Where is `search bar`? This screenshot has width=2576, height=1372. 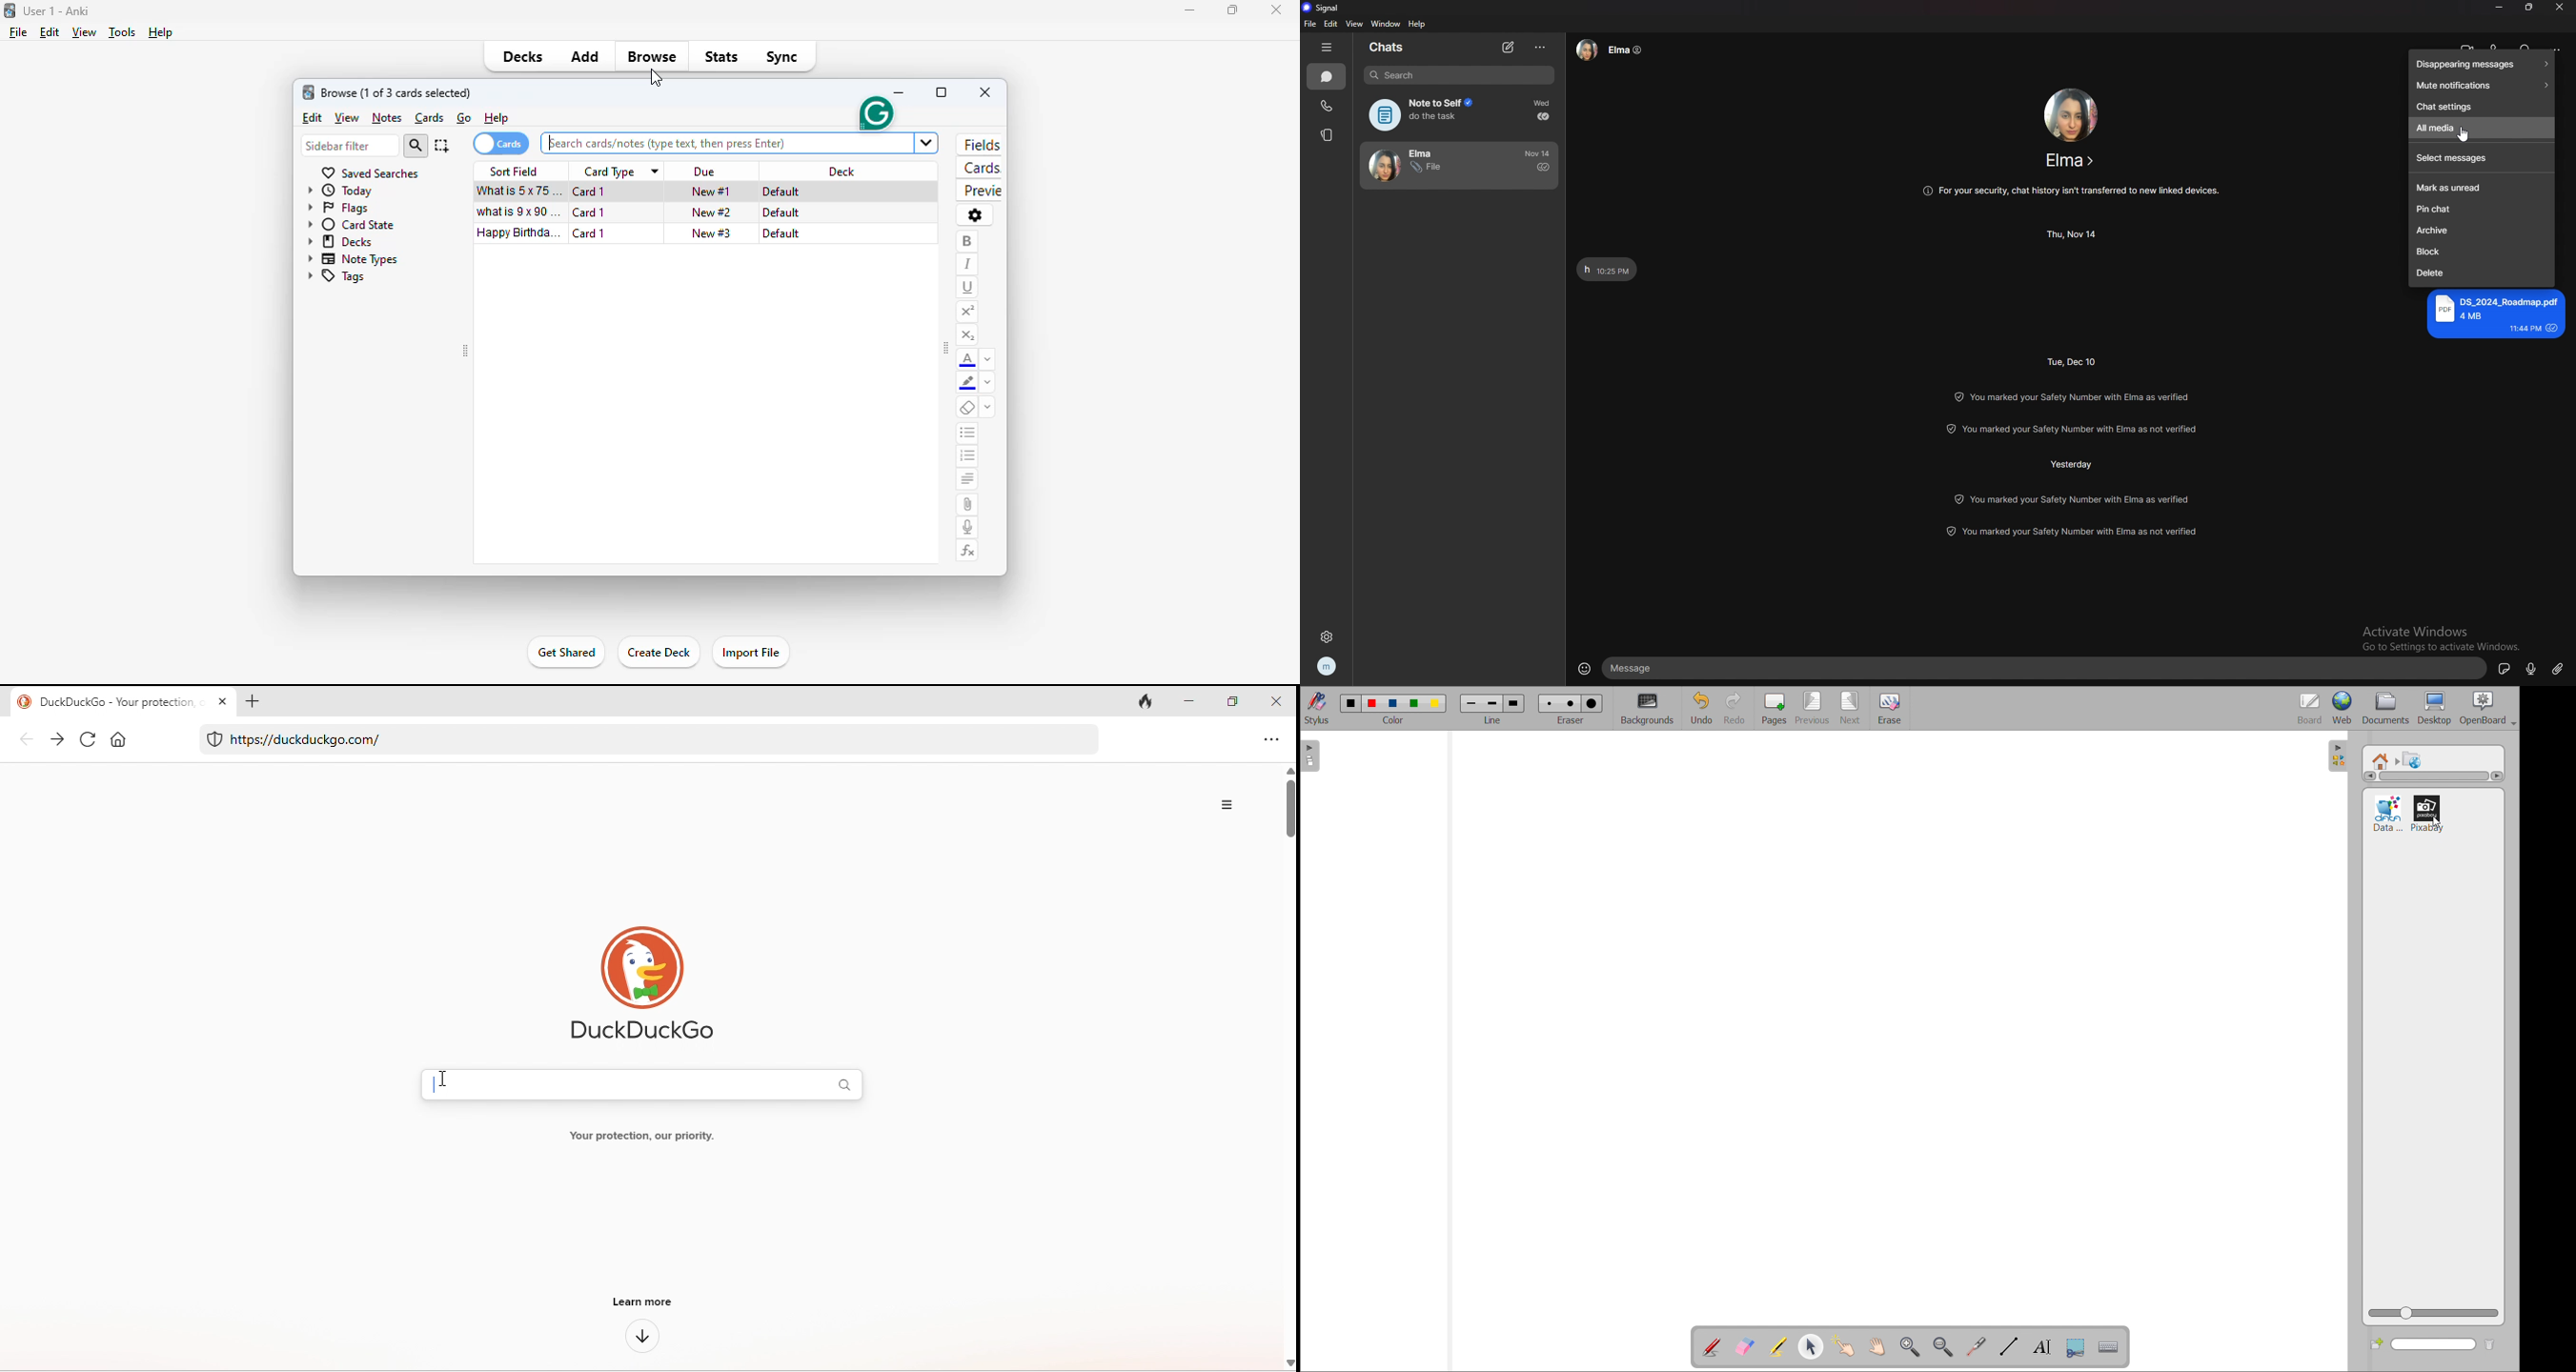 search bar is located at coordinates (740, 144).